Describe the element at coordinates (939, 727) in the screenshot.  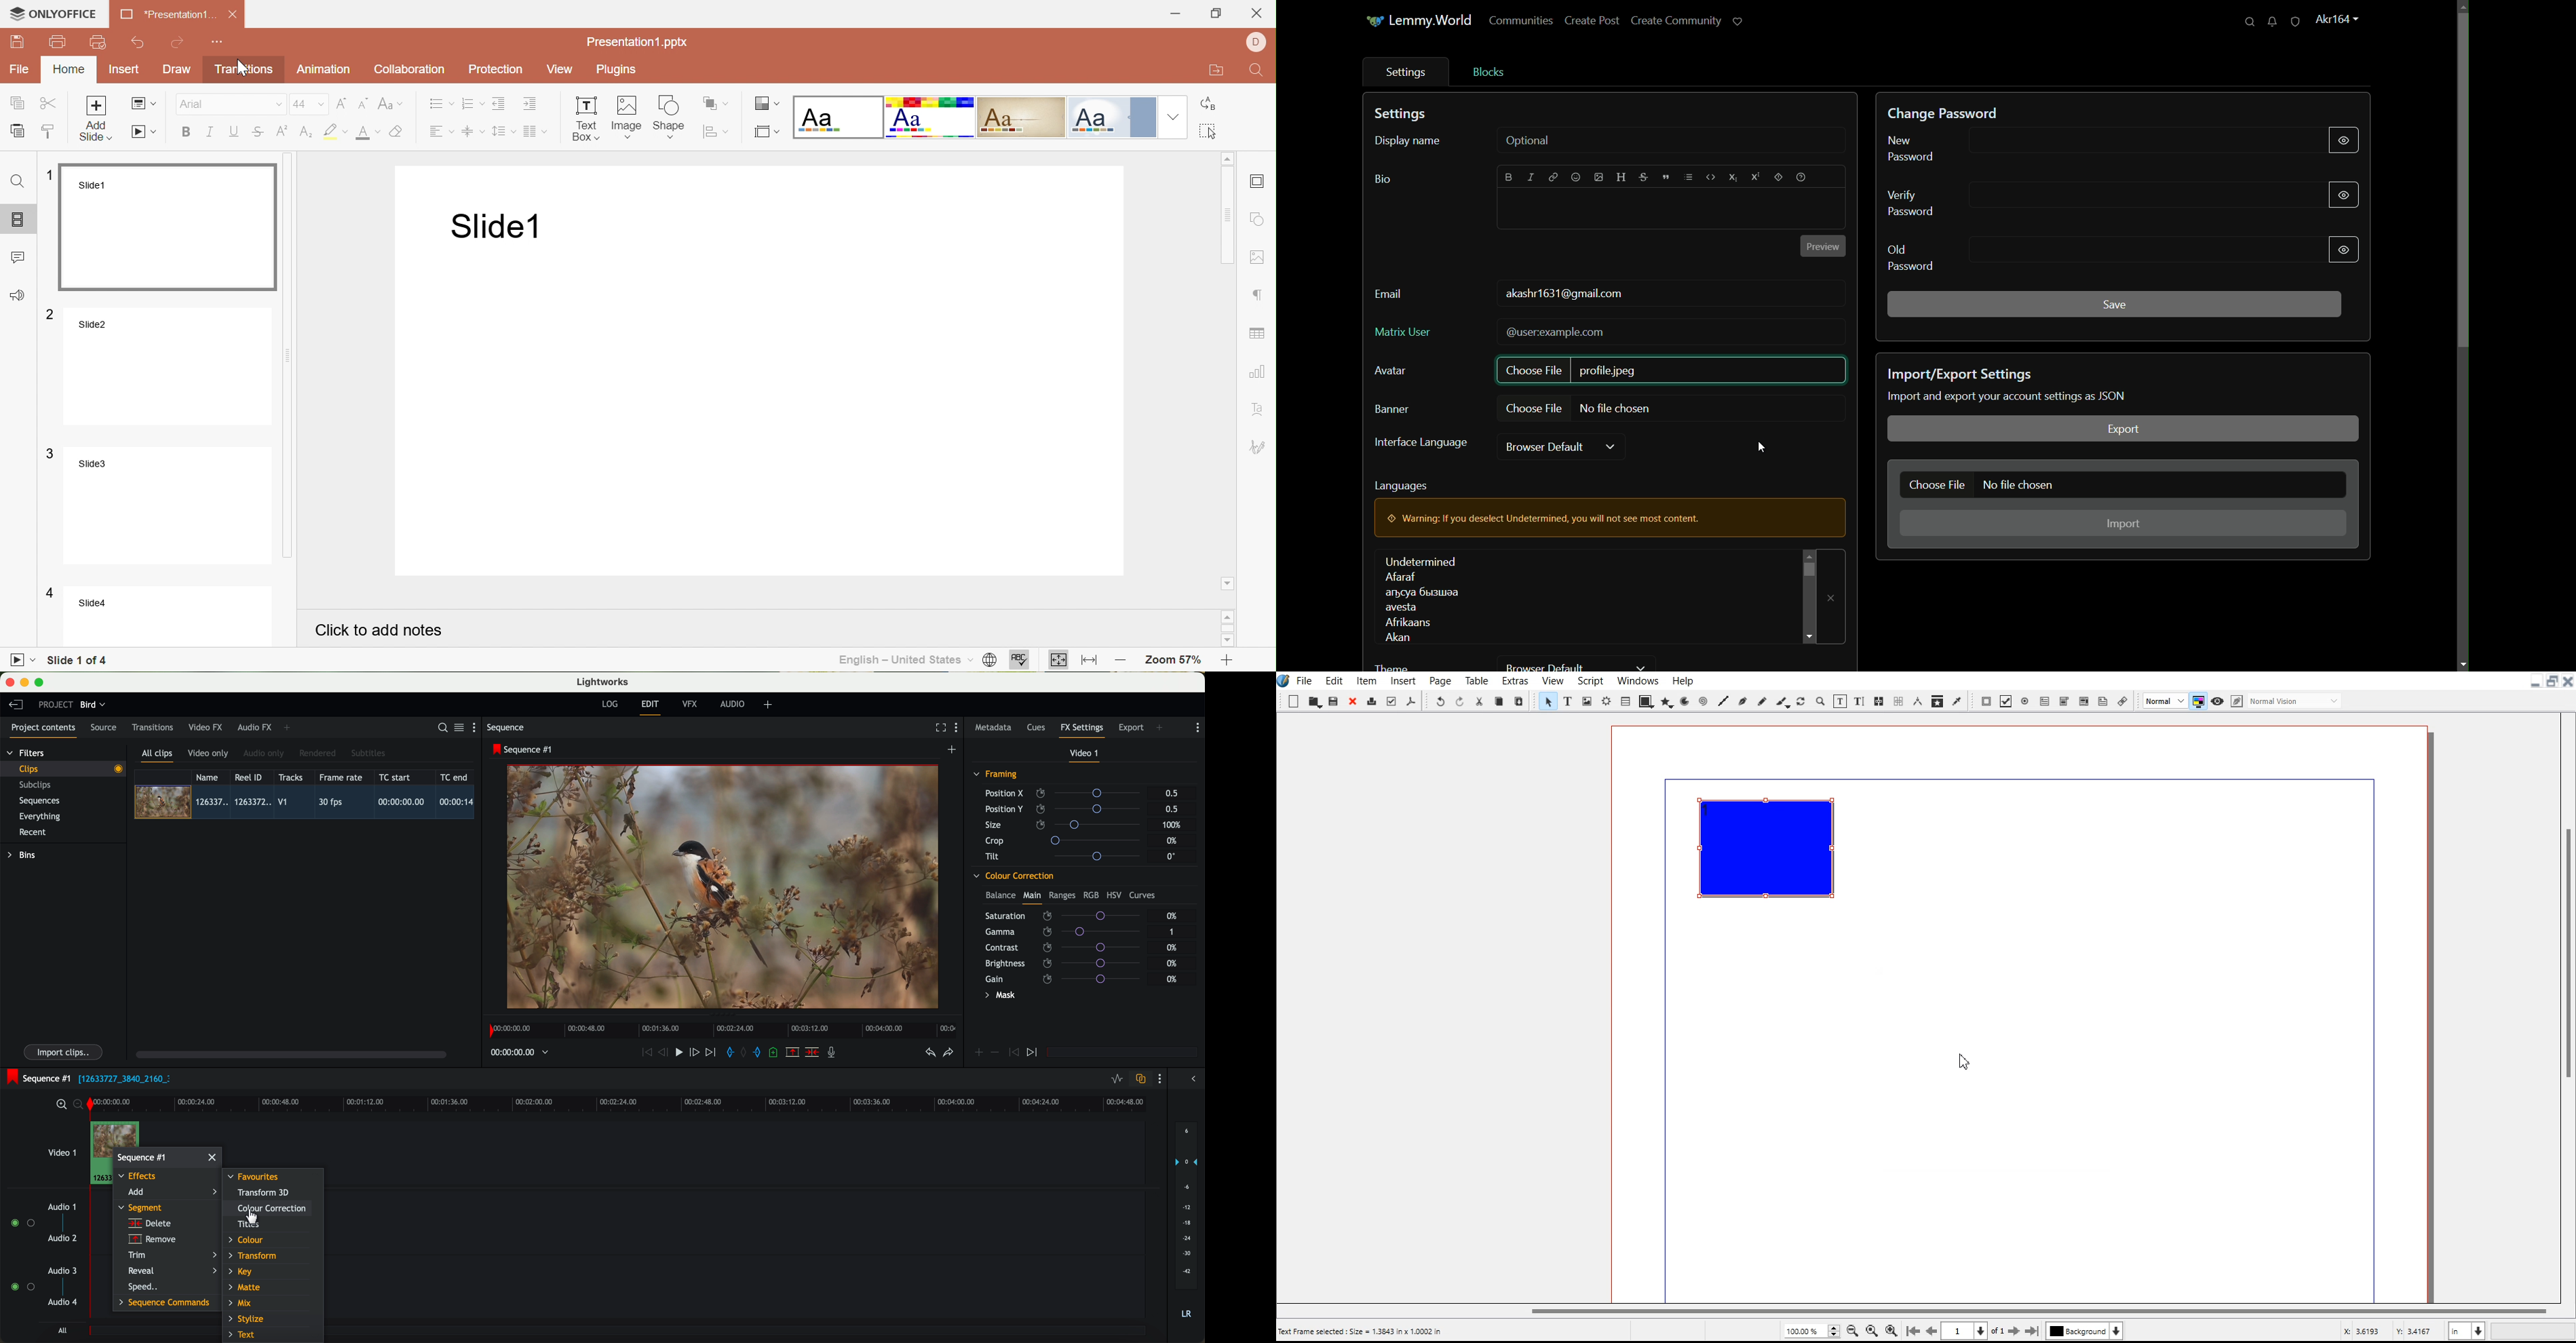
I see `fullscreen` at that location.